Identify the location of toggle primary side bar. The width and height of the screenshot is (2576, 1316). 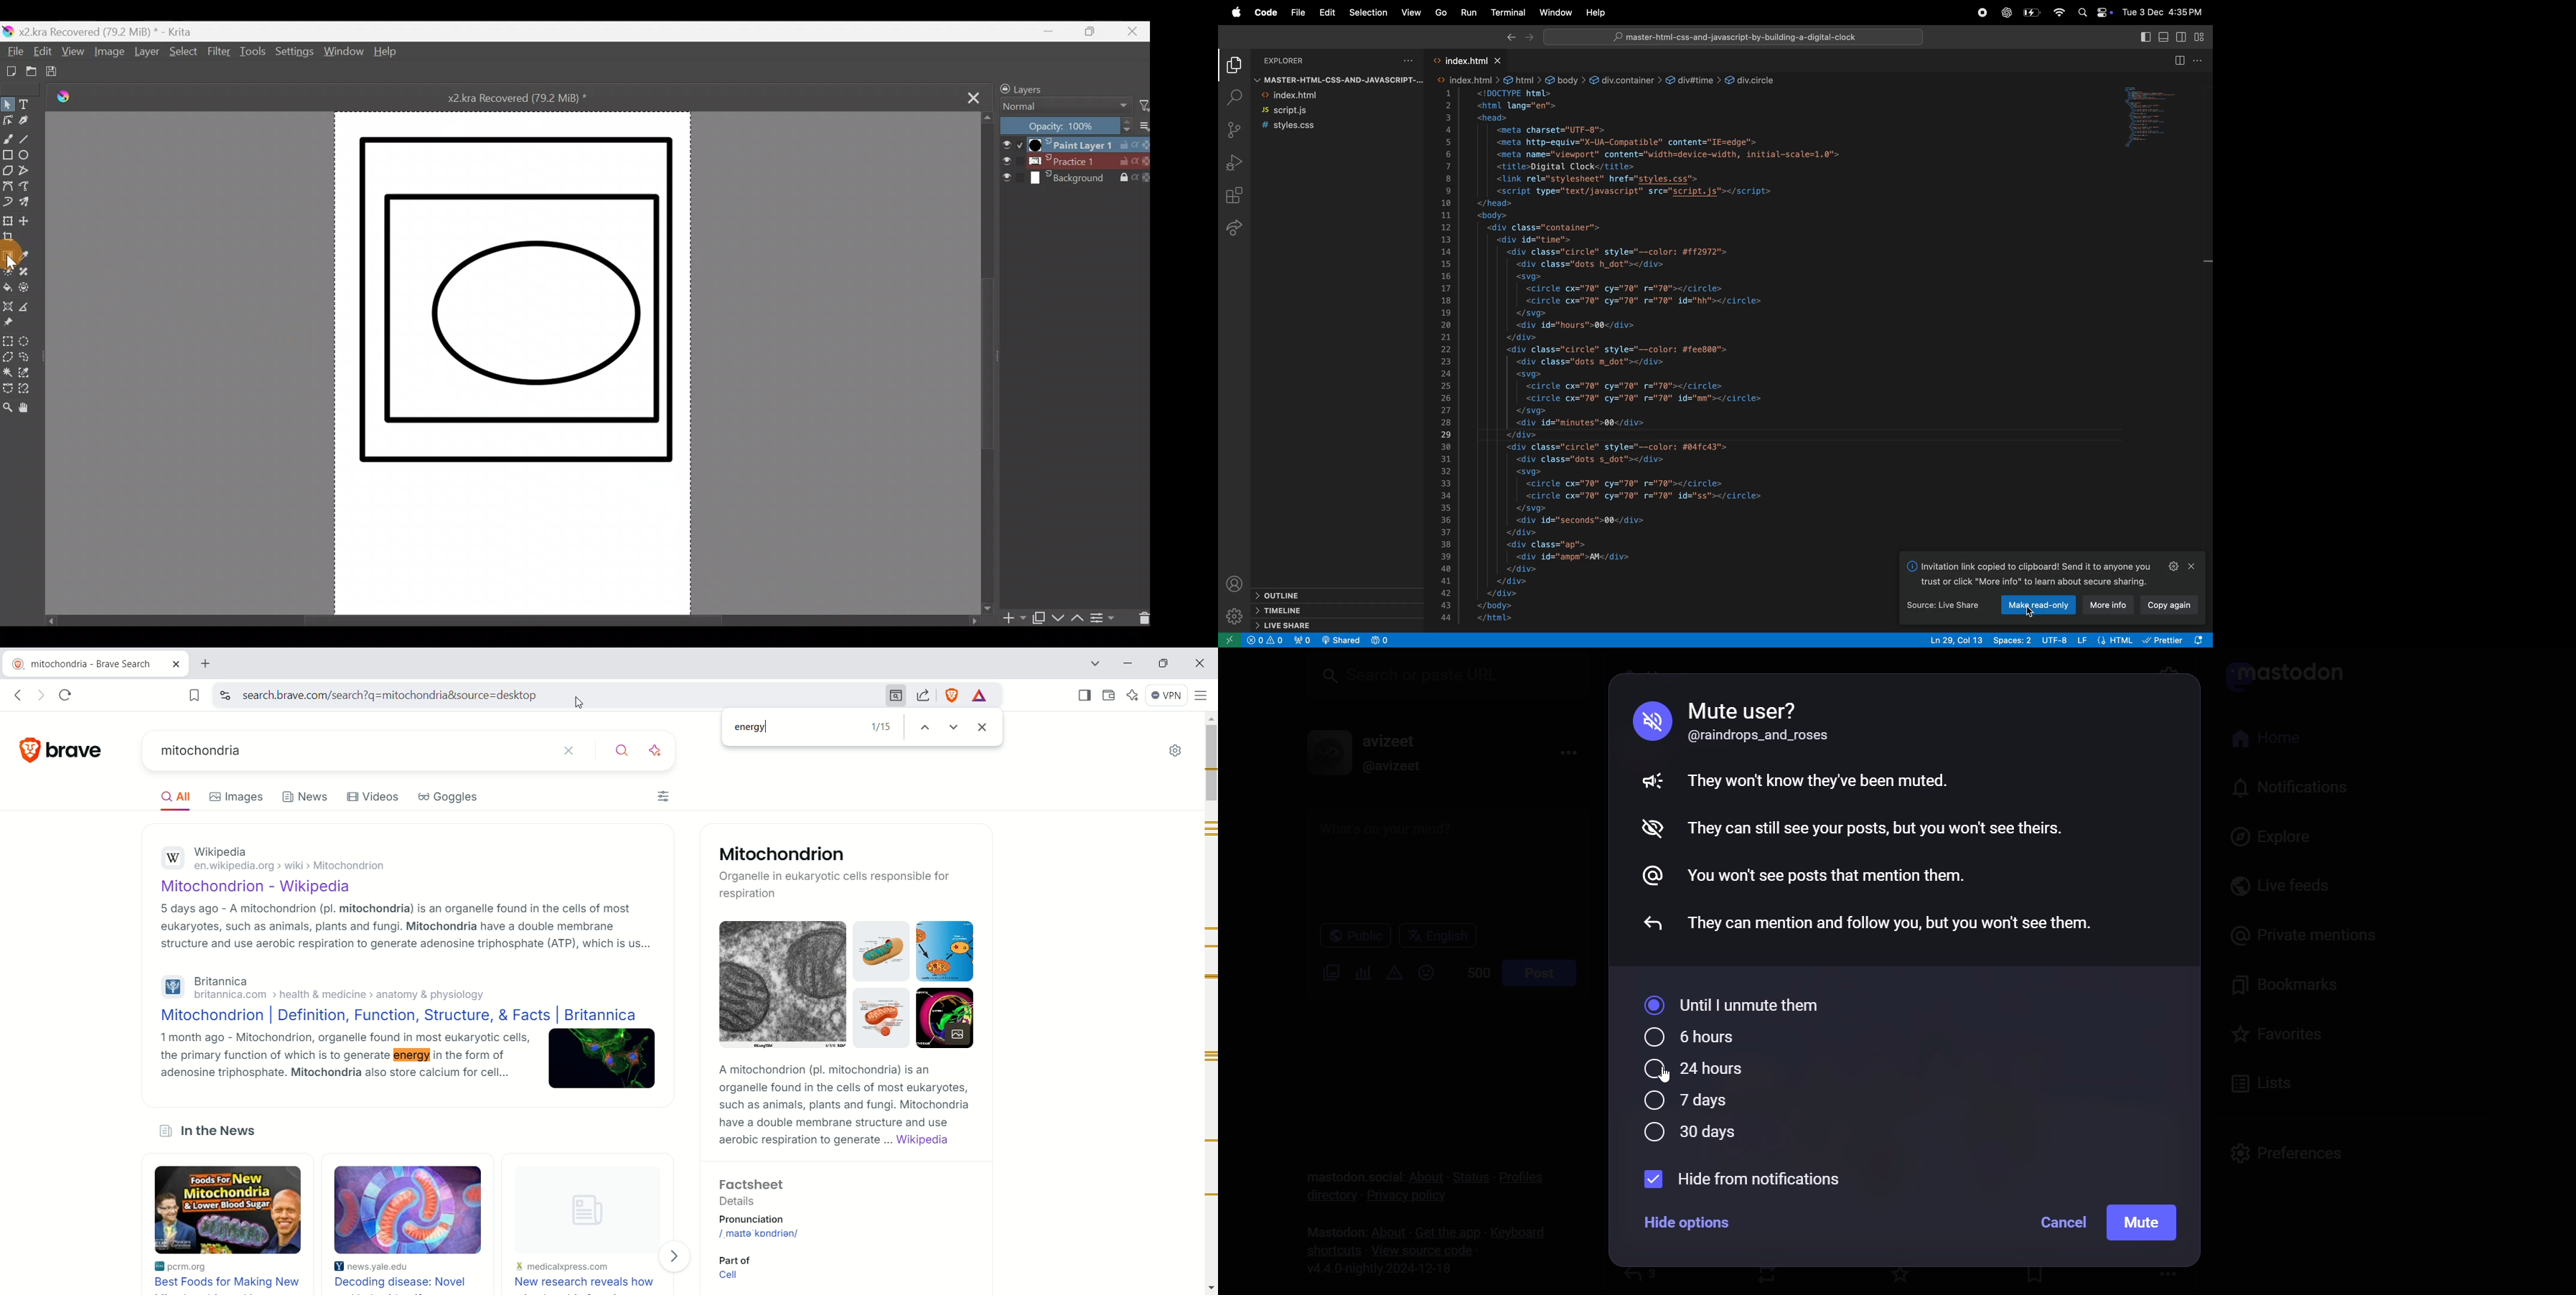
(2141, 37).